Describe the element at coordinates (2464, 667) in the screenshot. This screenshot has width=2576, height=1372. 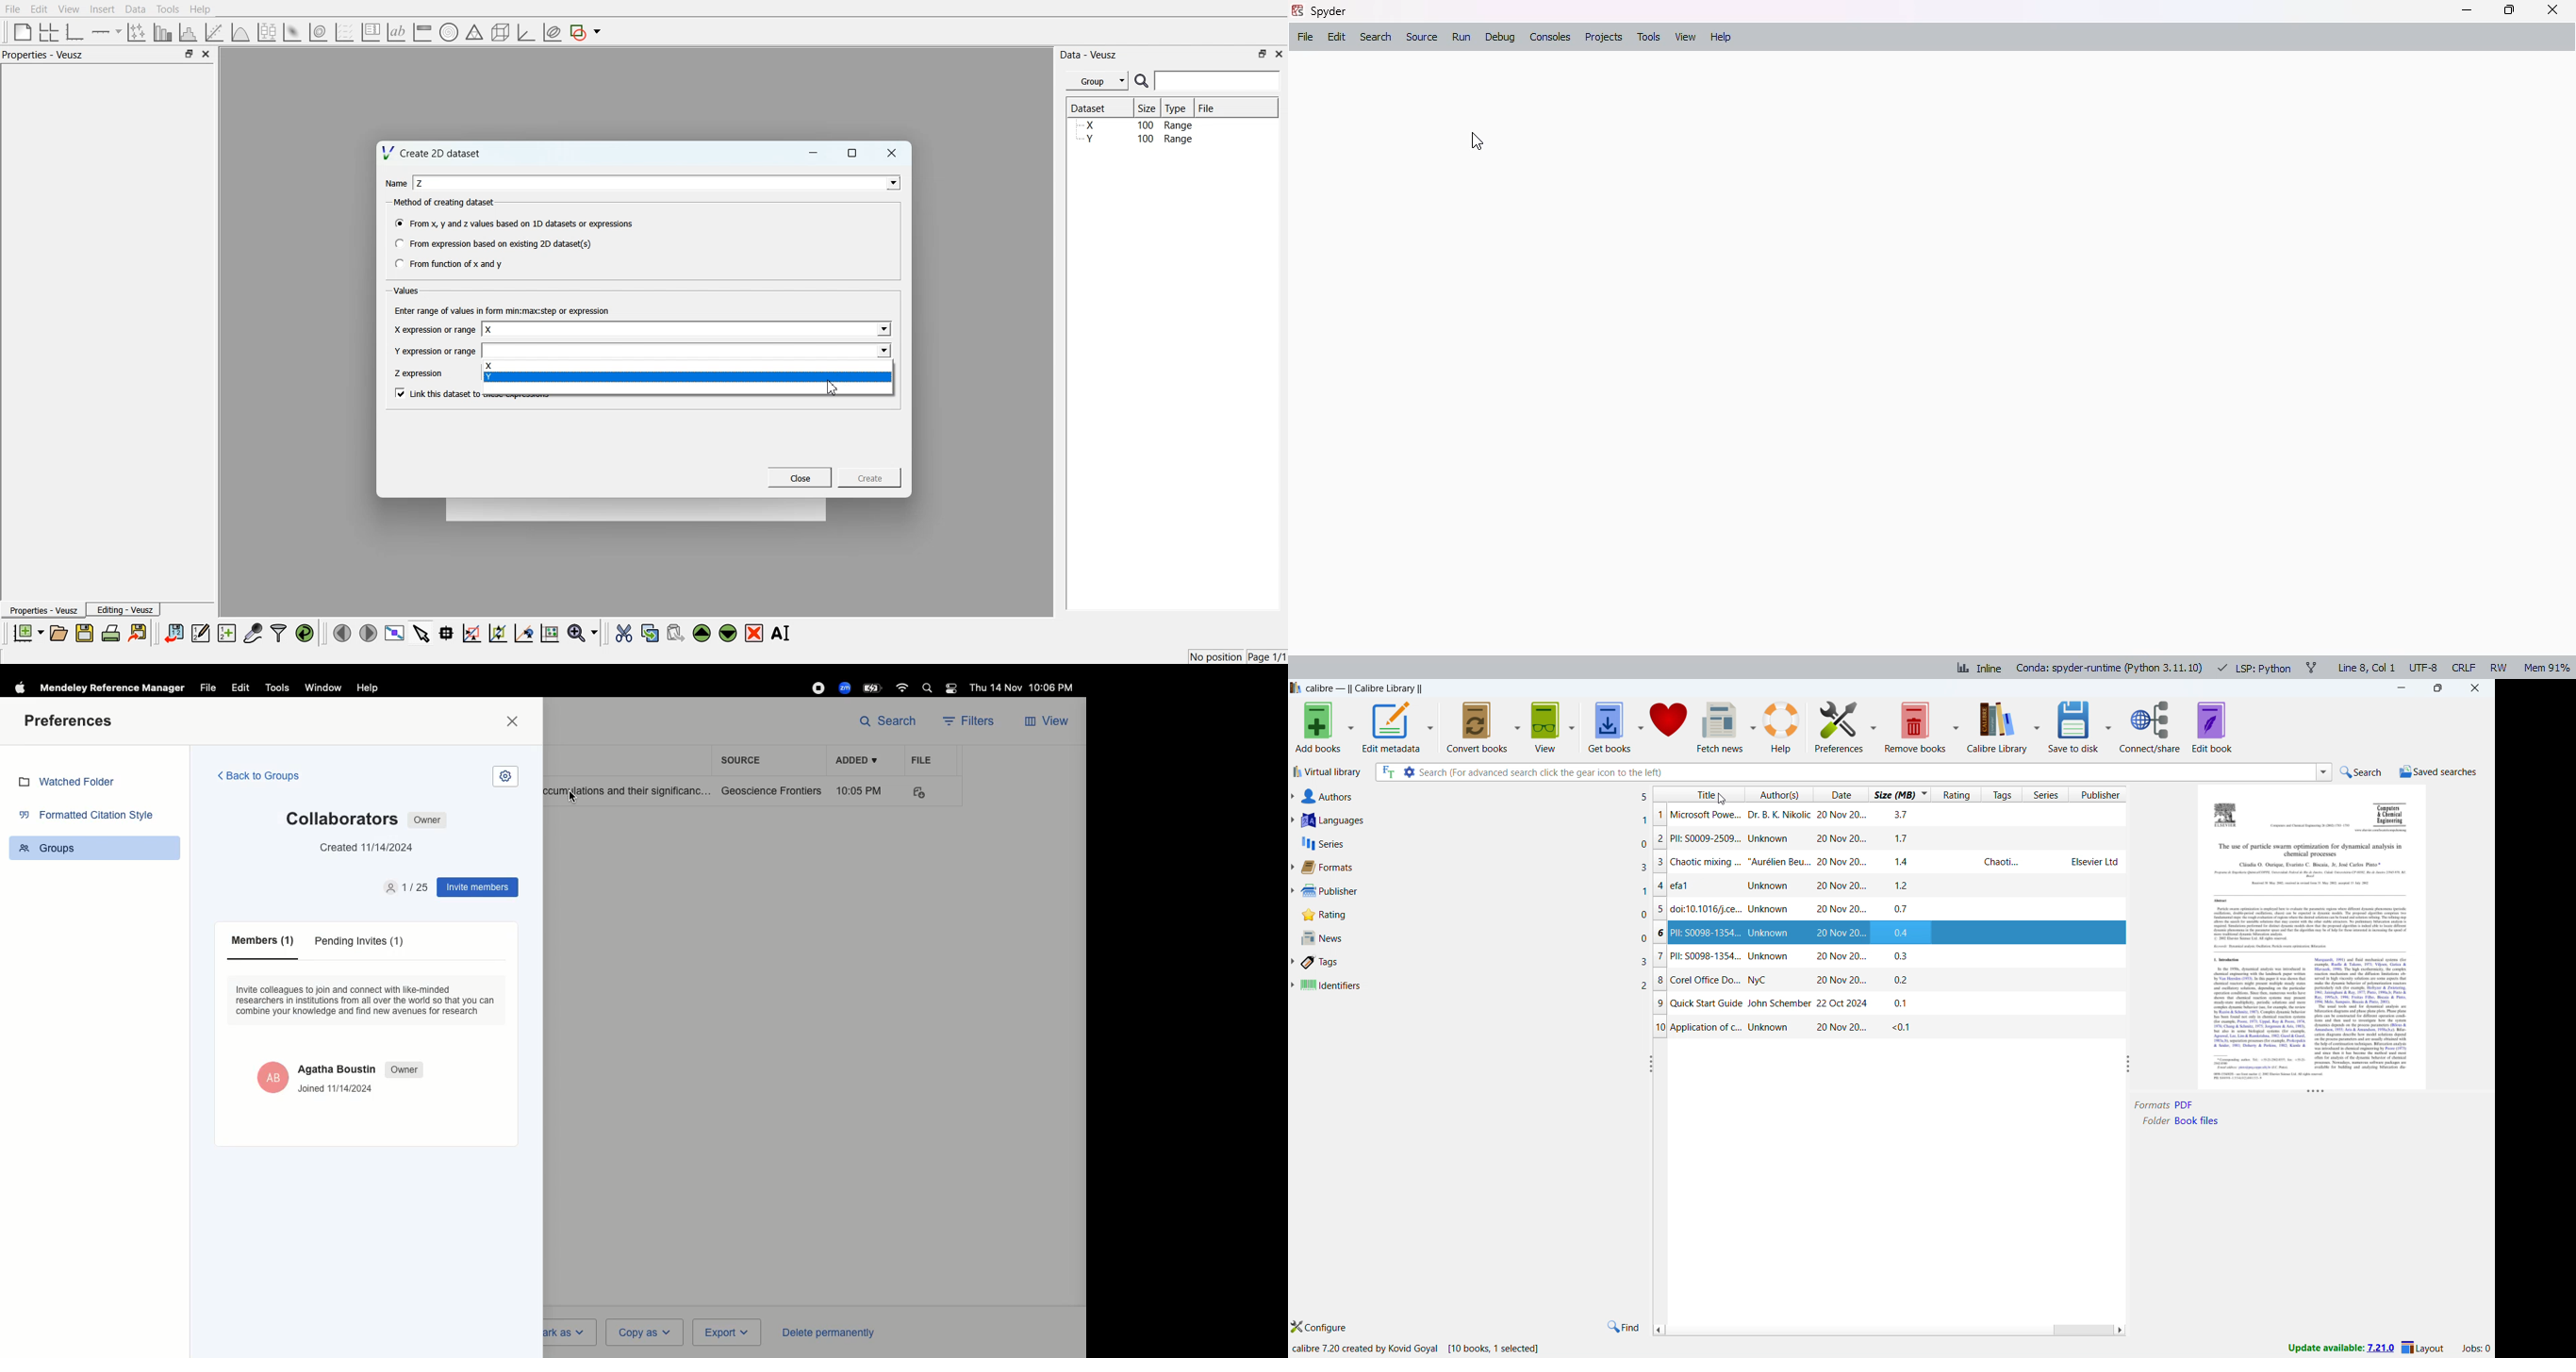
I see `CRLF` at that location.